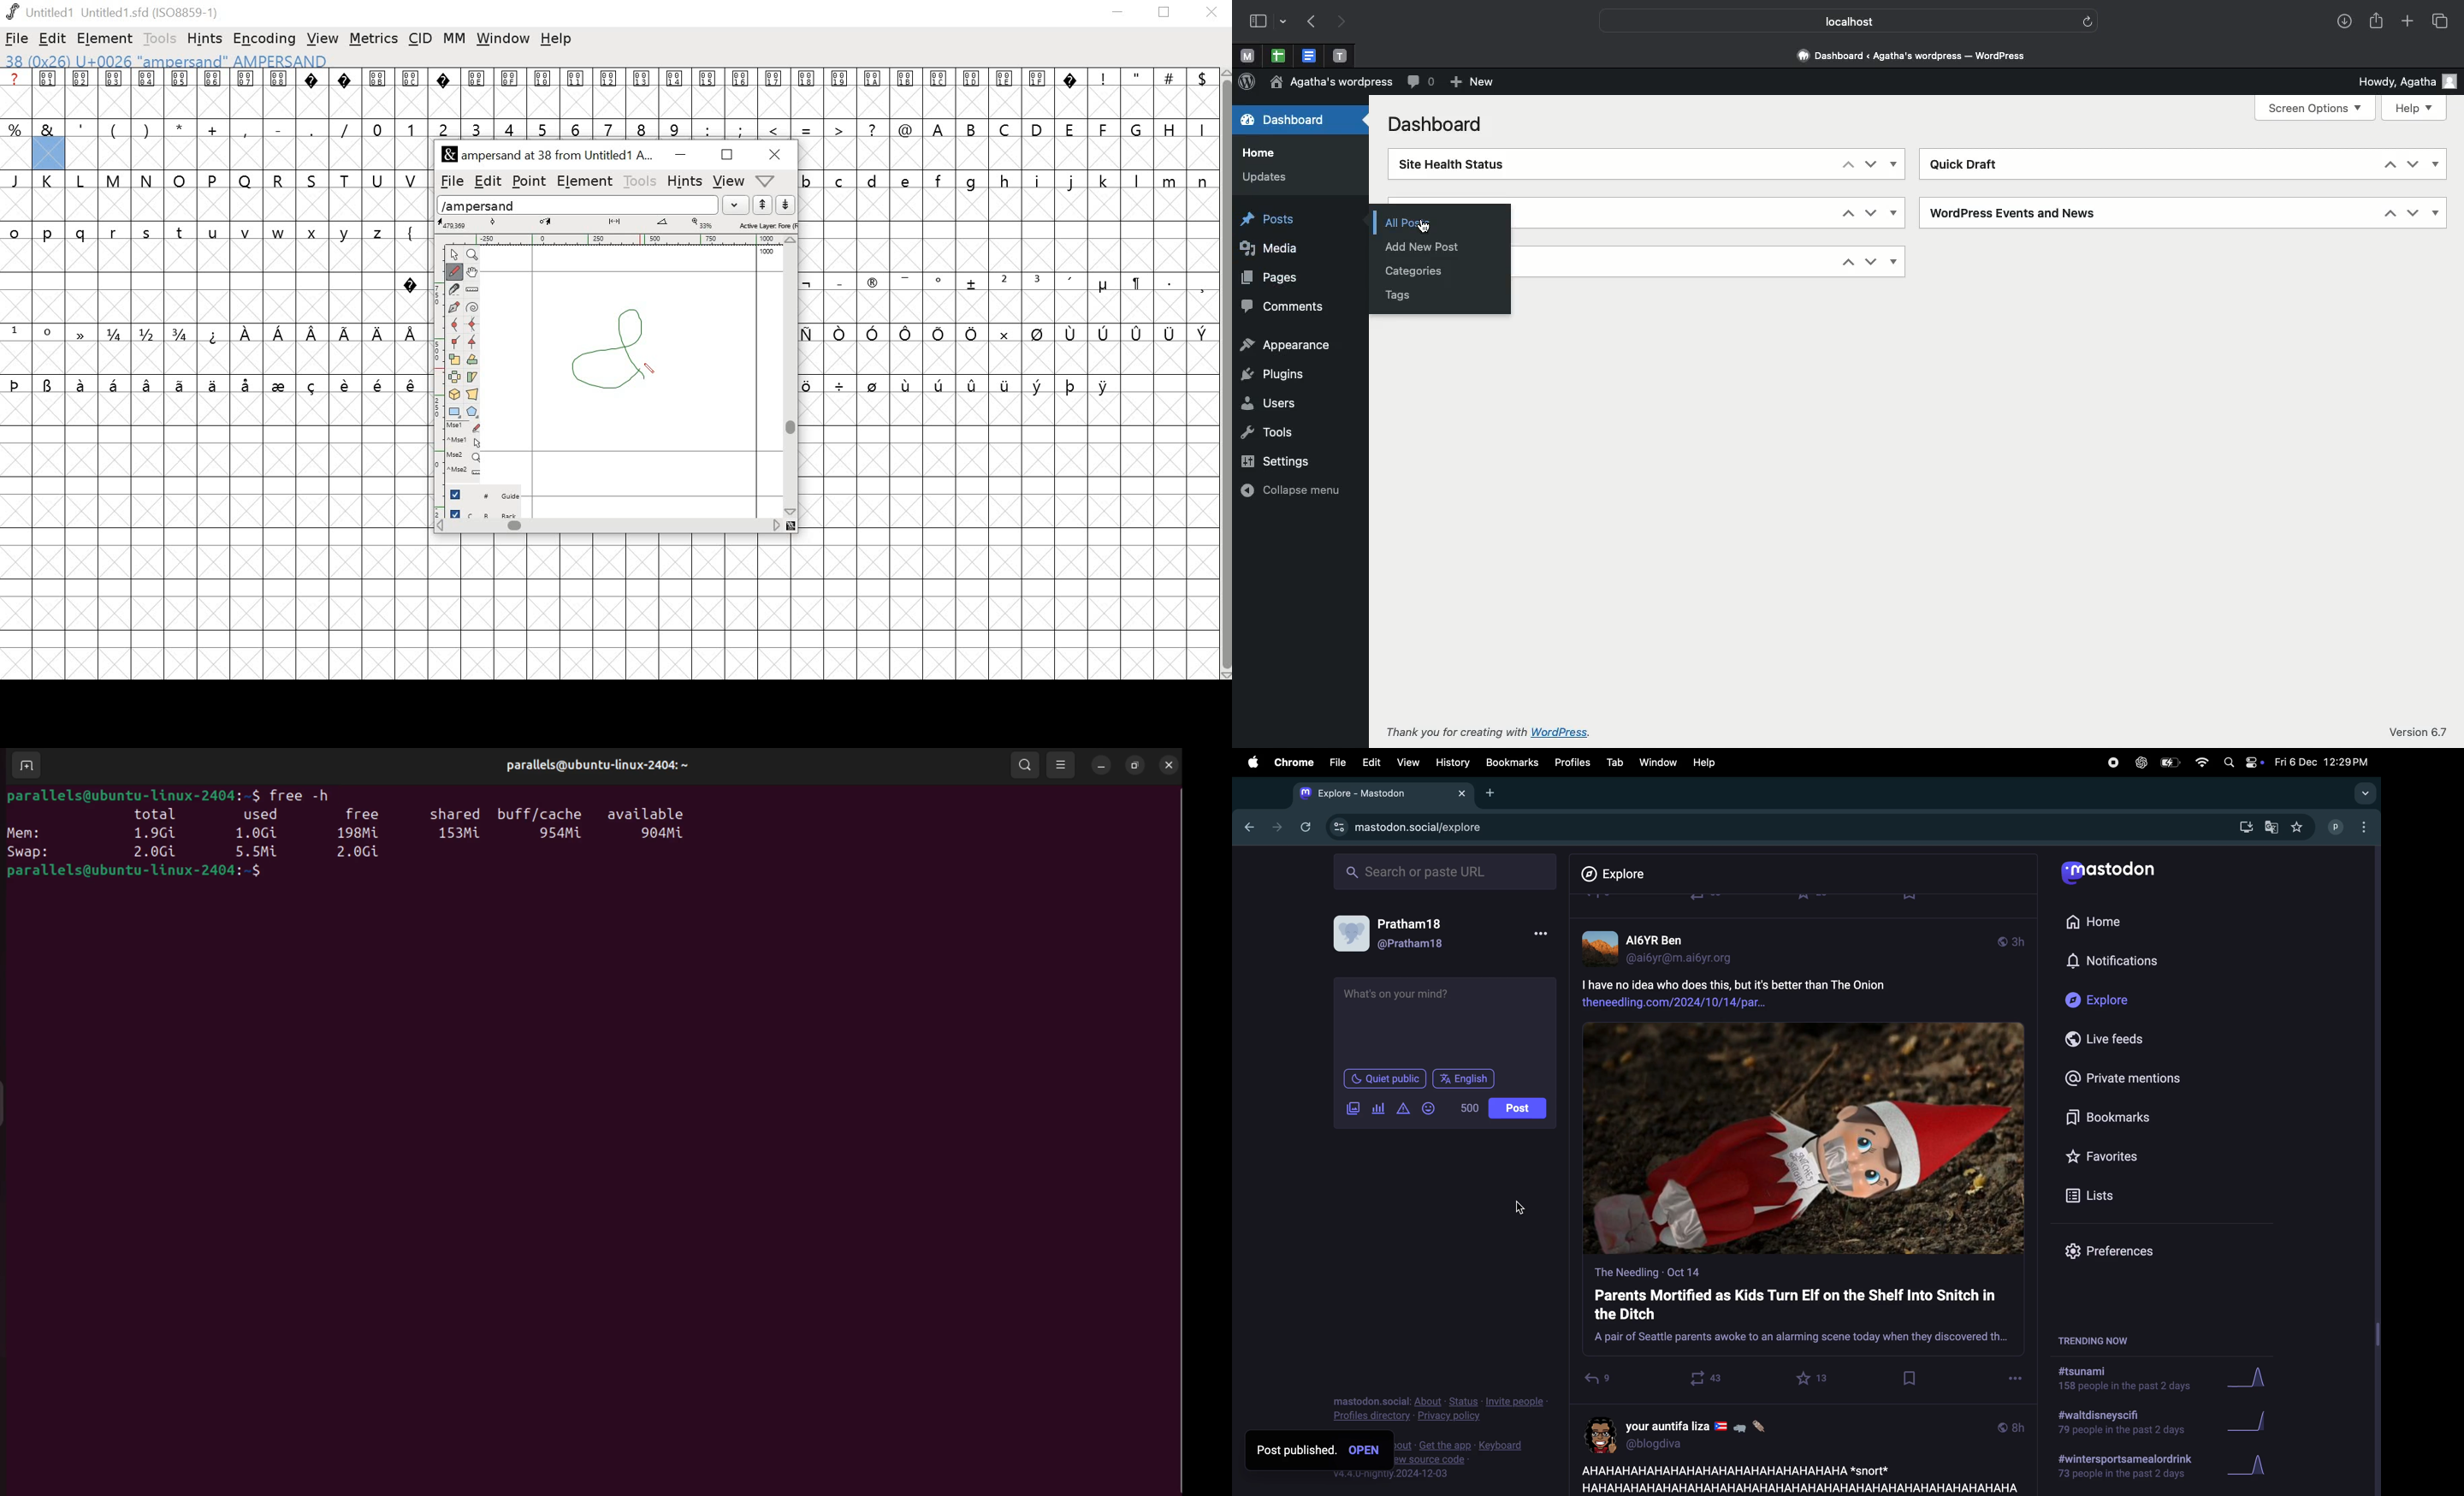 The width and height of the screenshot is (2464, 1512). What do you see at coordinates (279, 333) in the screenshot?
I see `symbol` at bounding box center [279, 333].